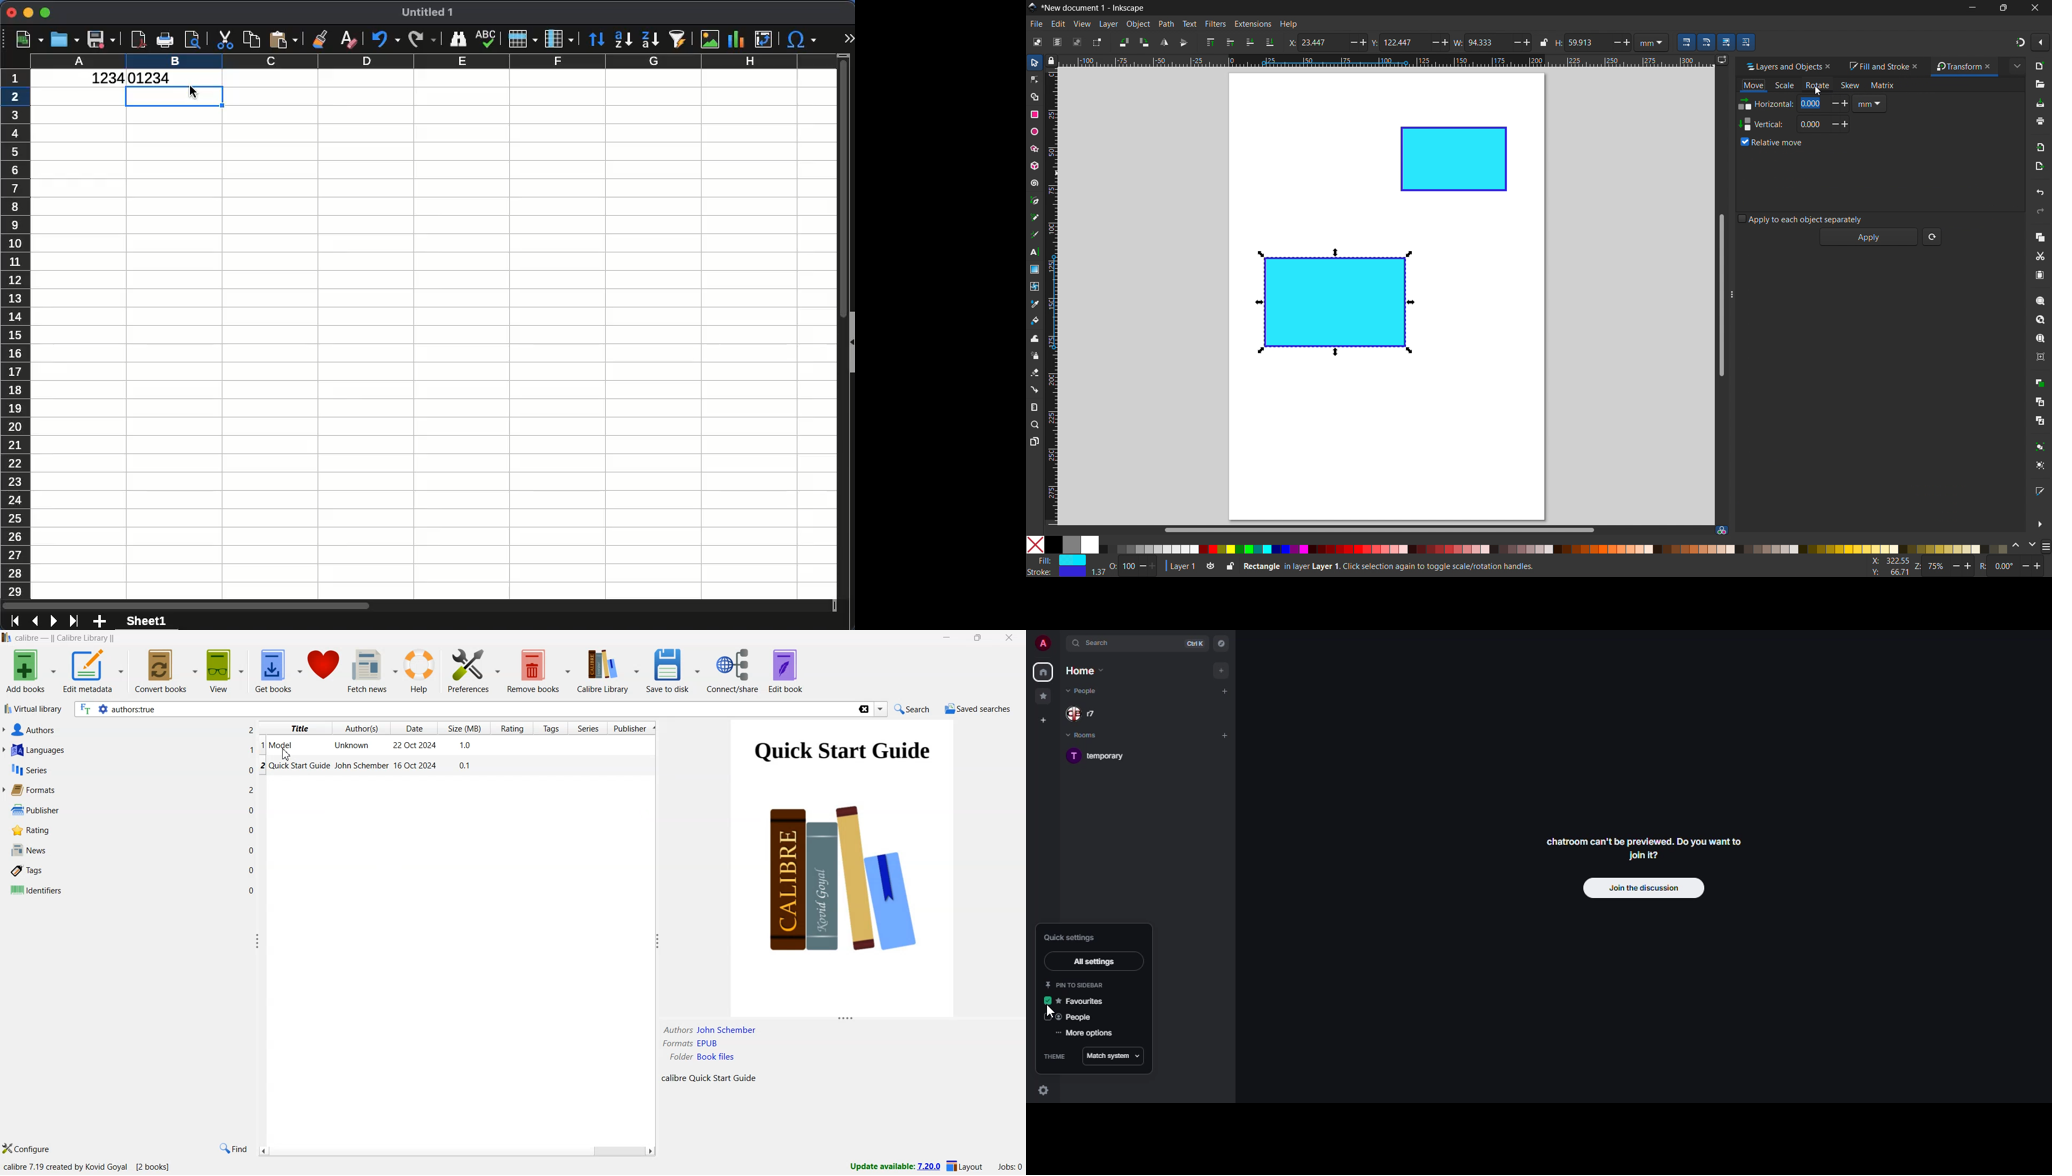 Image resolution: width=2072 pixels, height=1176 pixels. What do you see at coordinates (736, 40) in the screenshot?
I see `chart` at bounding box center [736, 40].